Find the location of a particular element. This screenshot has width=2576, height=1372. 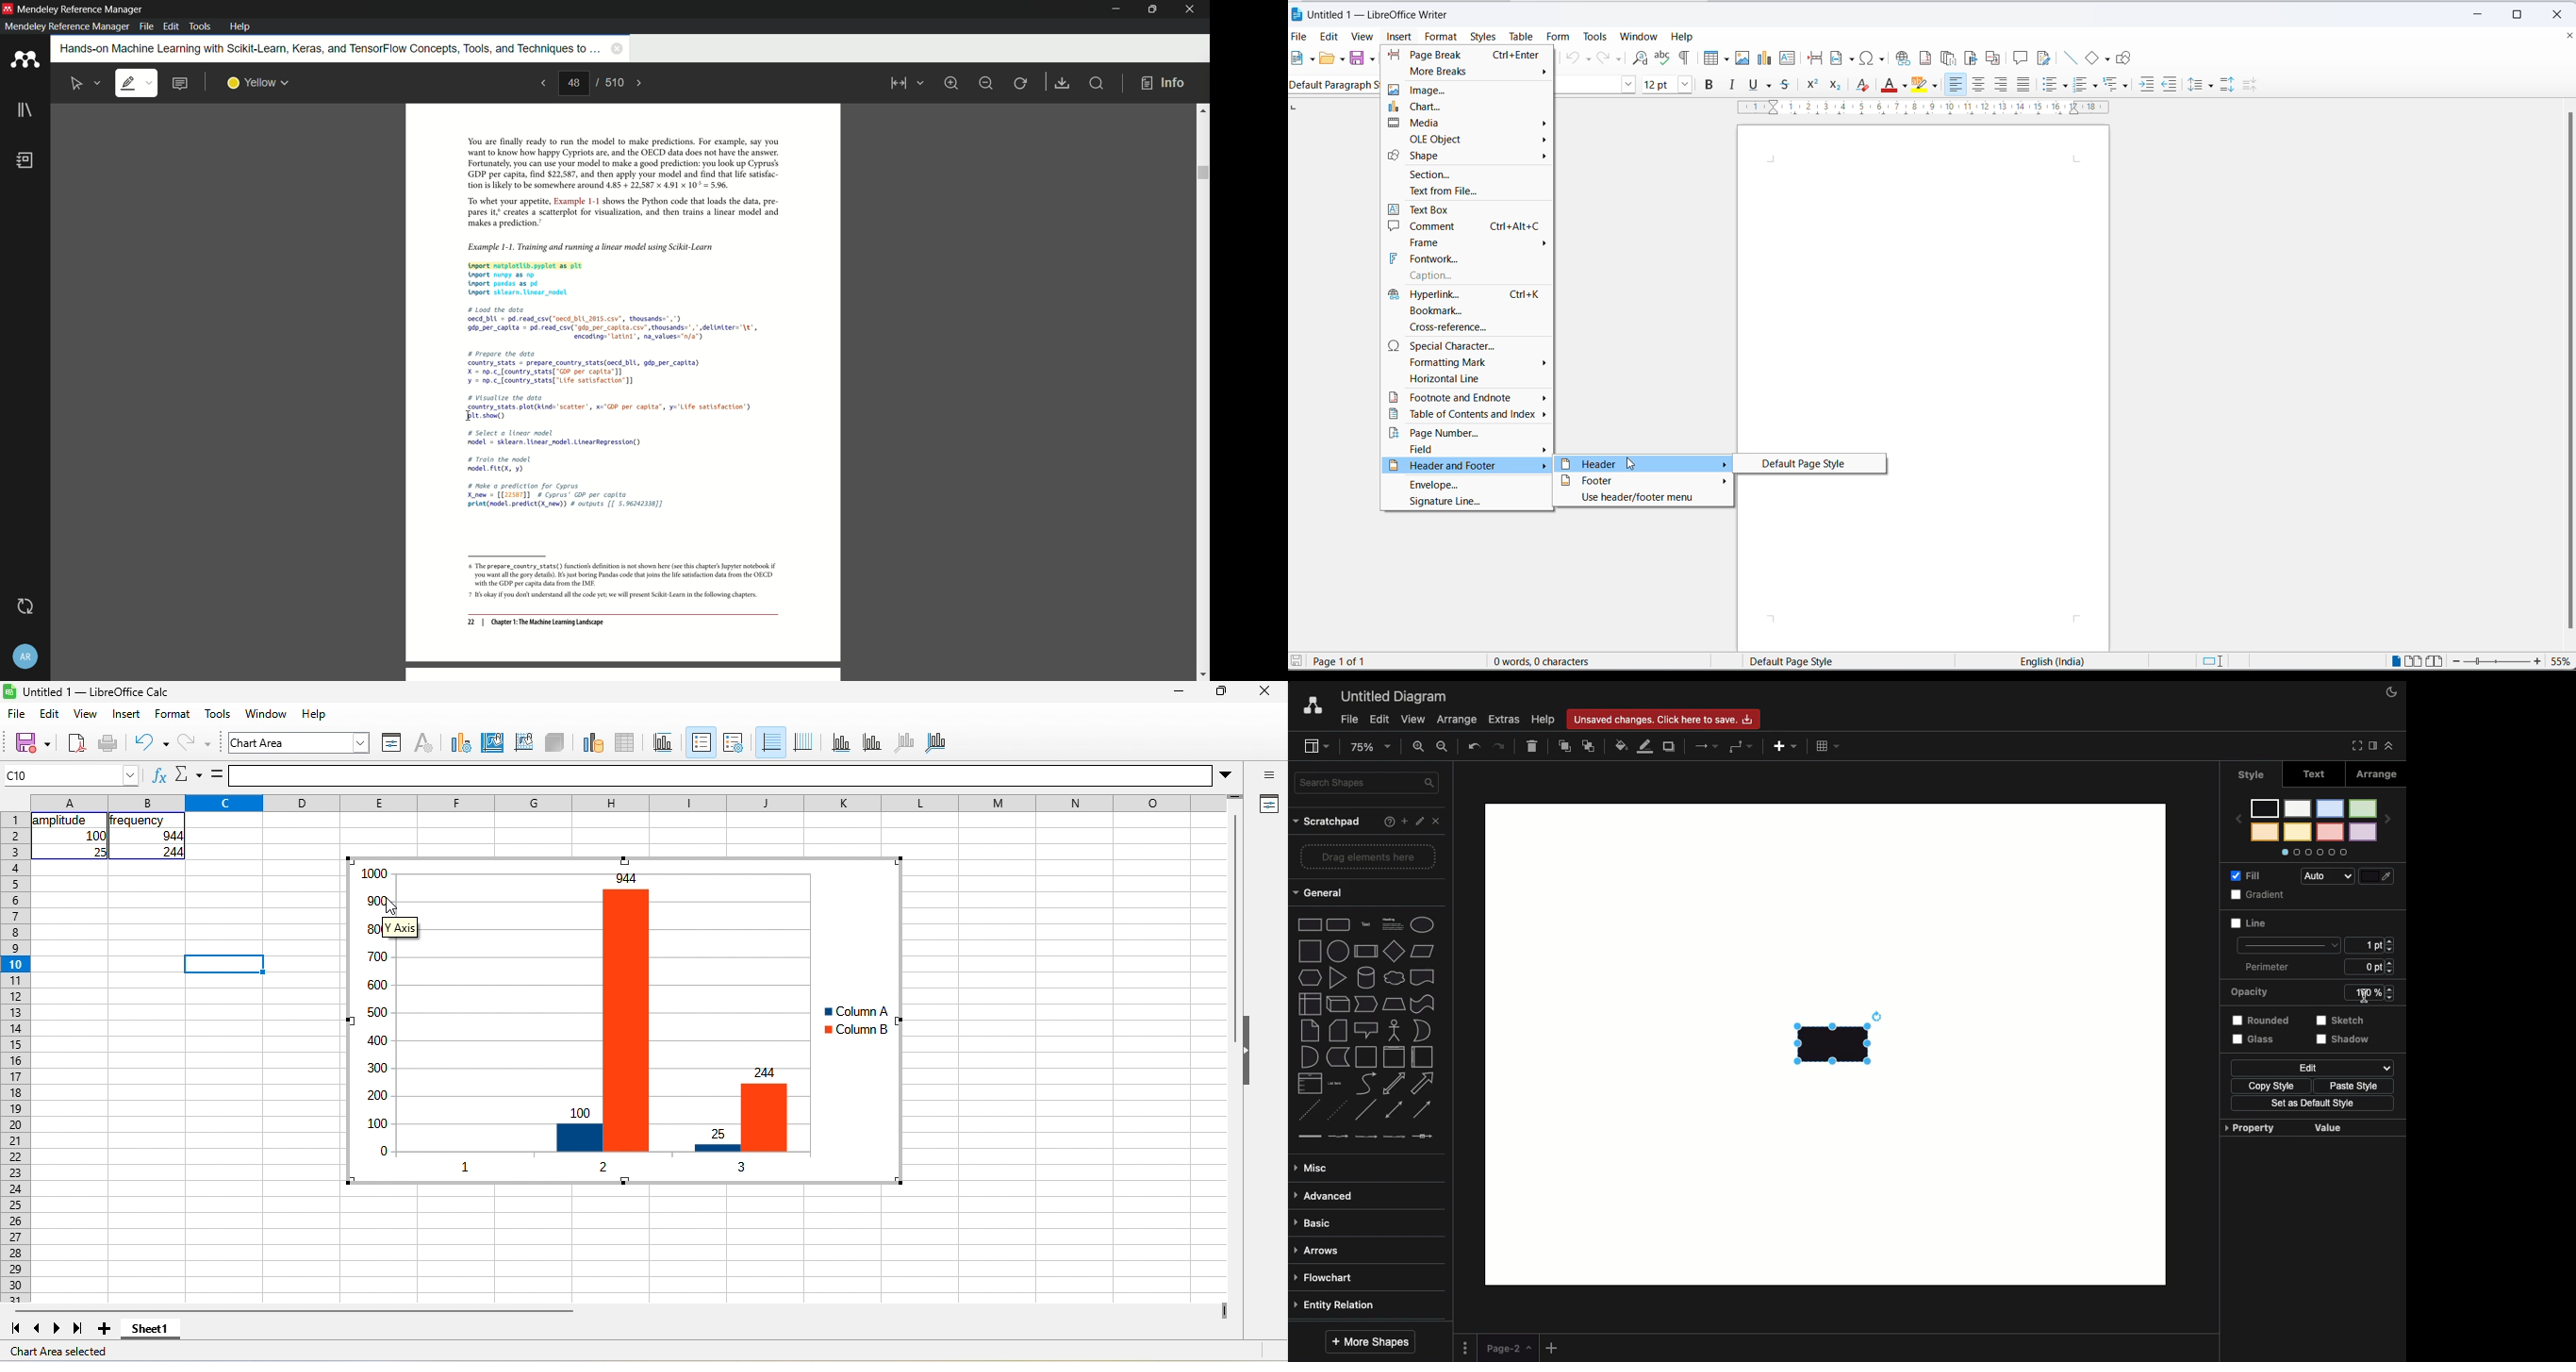

vertical scroll bar is located at coordinates (1233, 931).